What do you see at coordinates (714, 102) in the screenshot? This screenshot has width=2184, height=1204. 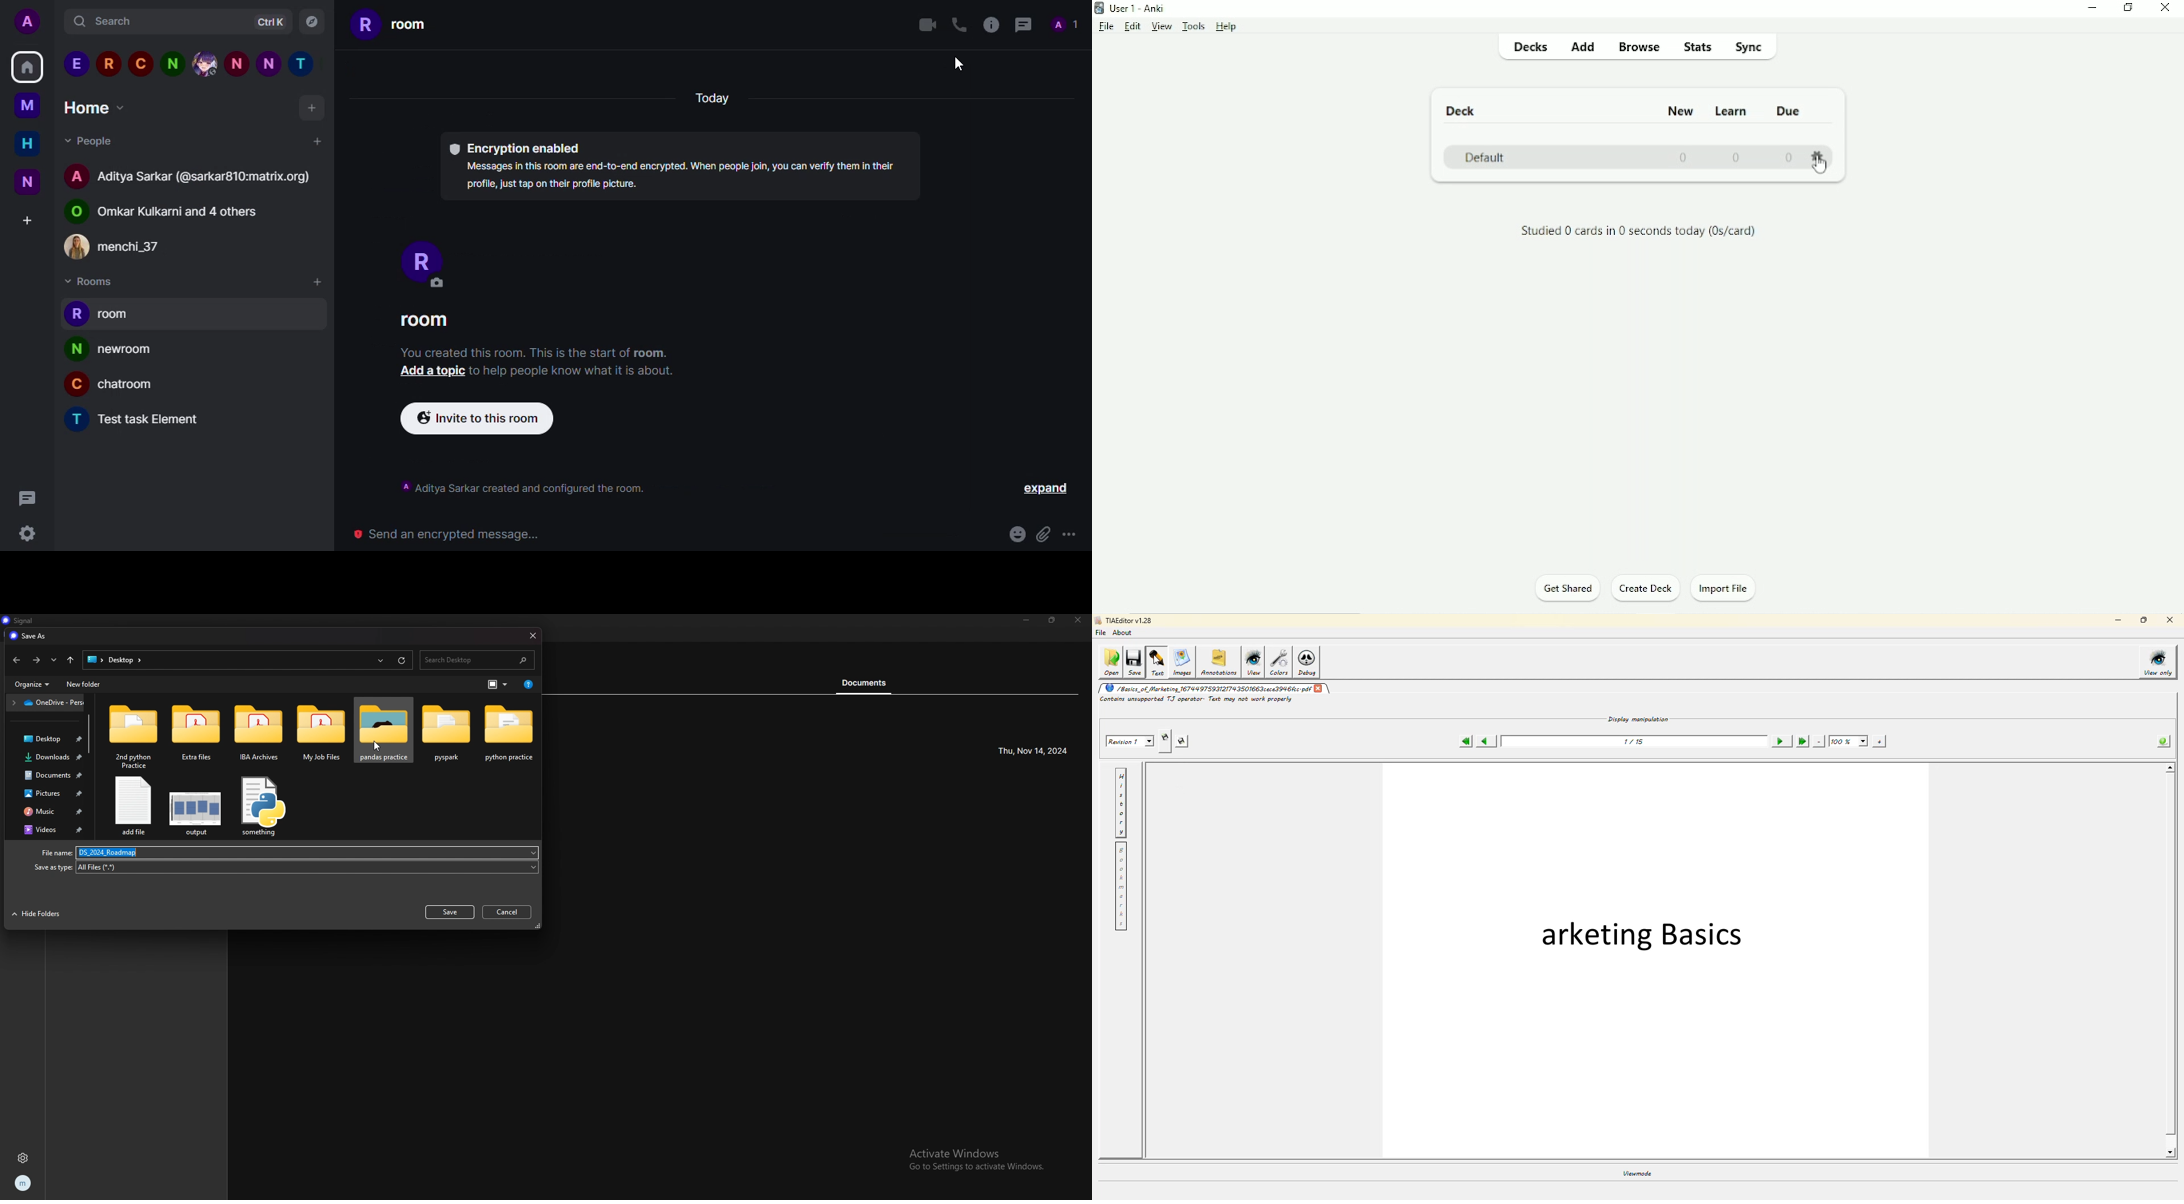 I see `today` at bounding box center [714, 102].